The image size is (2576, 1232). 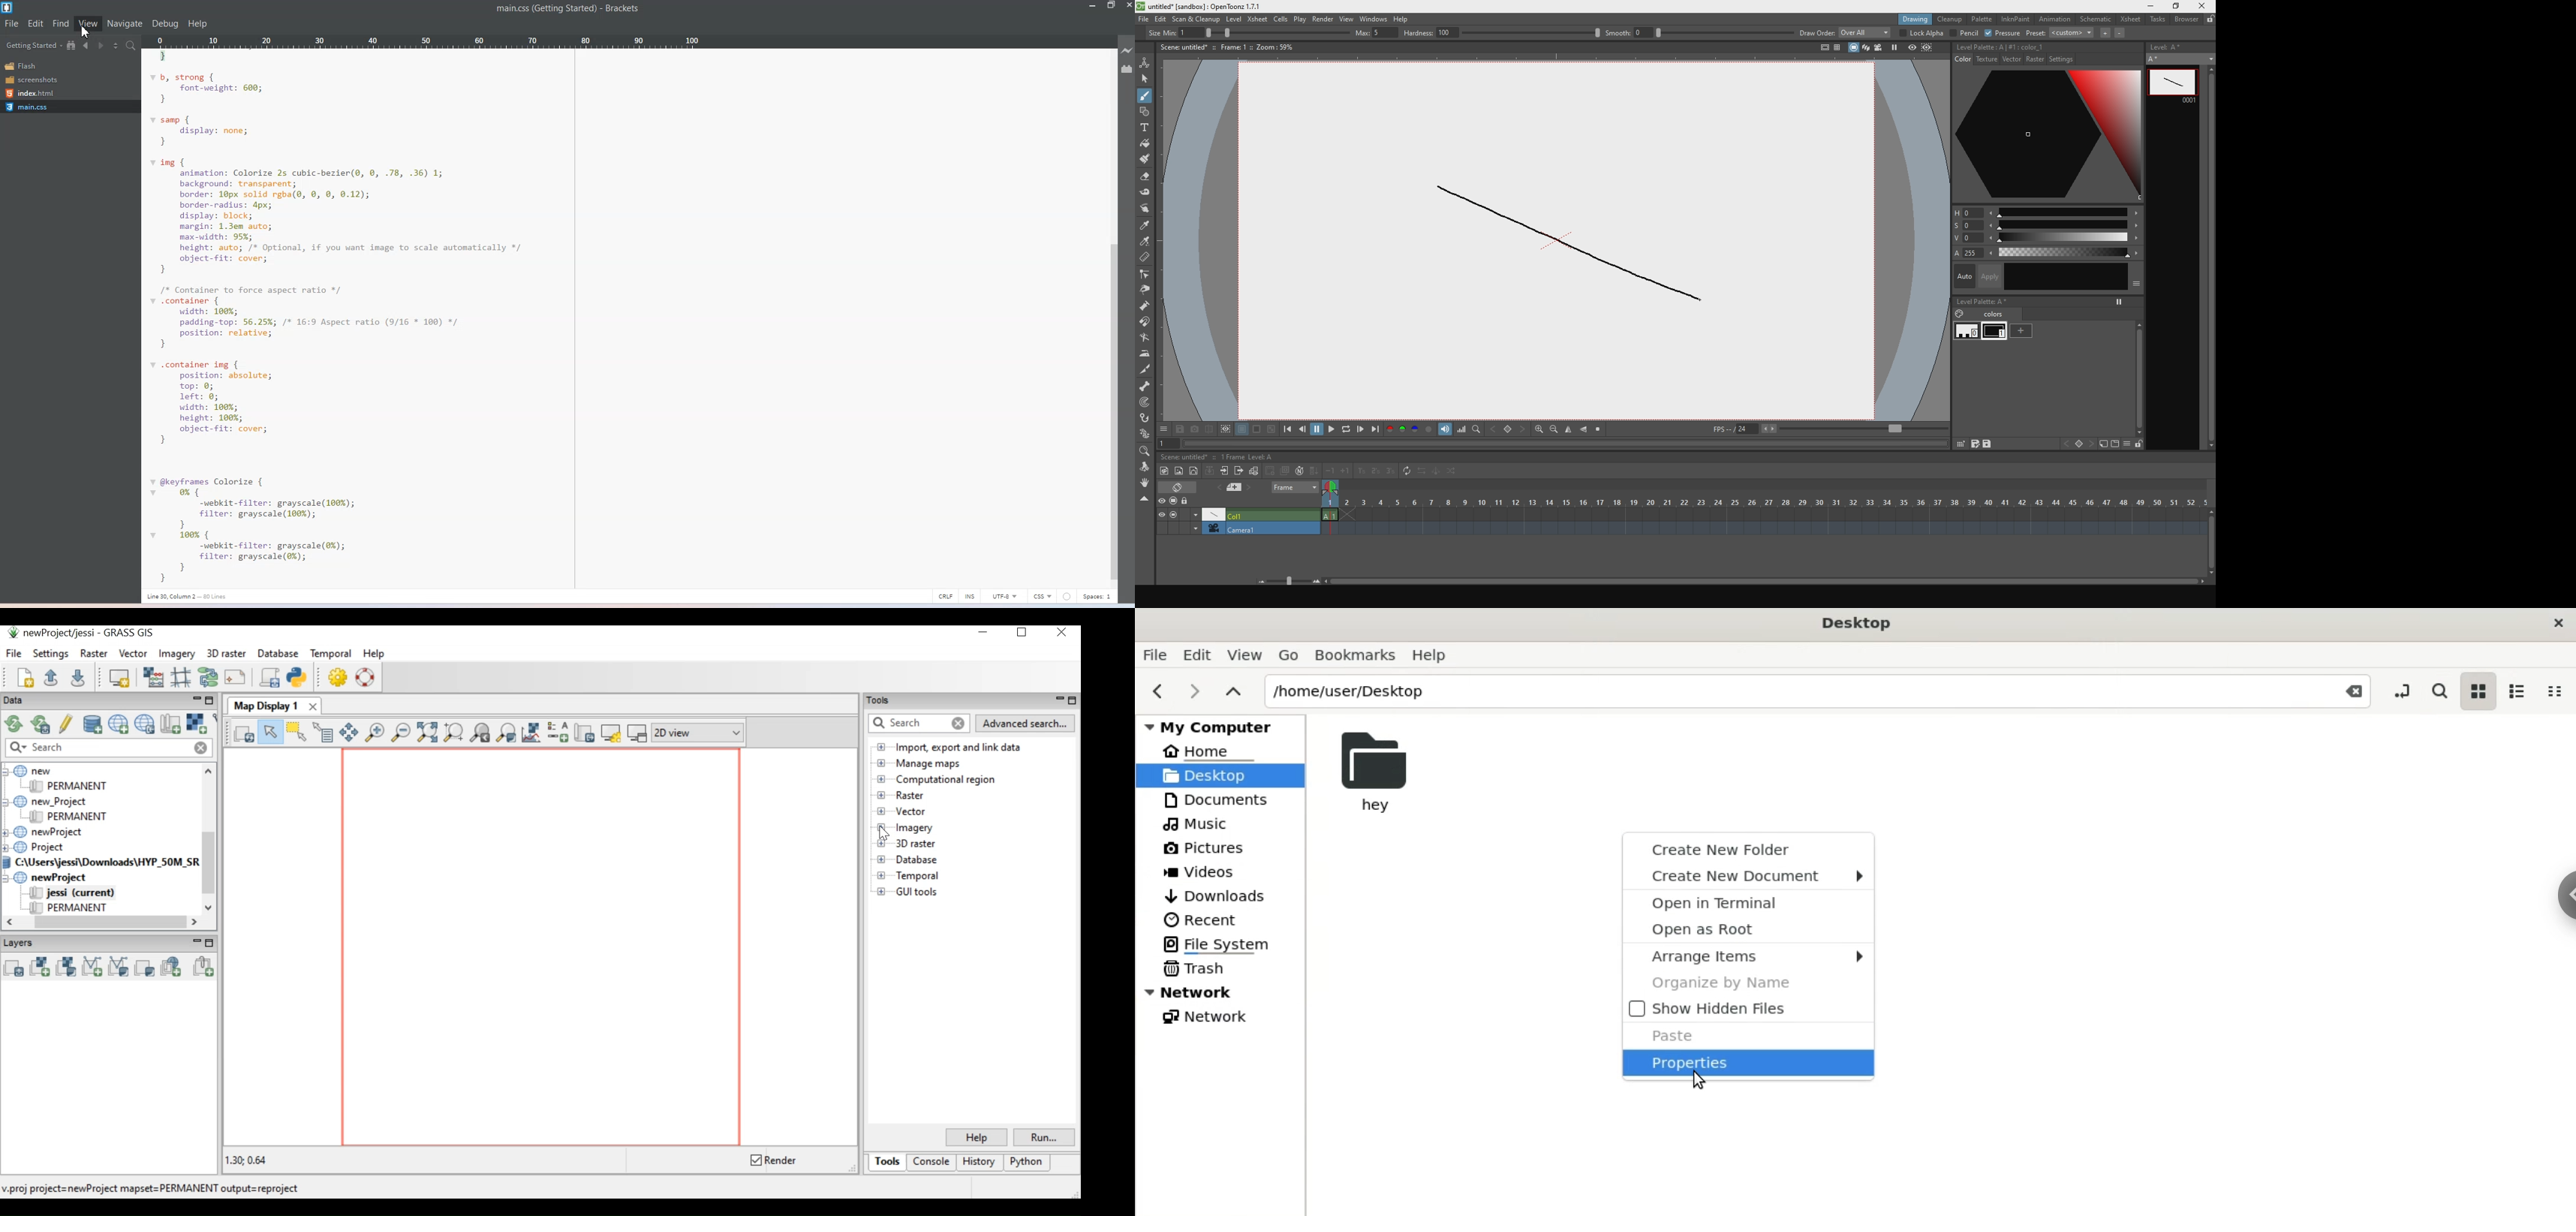 I want to click on vector, so click(x=2011, y=59).